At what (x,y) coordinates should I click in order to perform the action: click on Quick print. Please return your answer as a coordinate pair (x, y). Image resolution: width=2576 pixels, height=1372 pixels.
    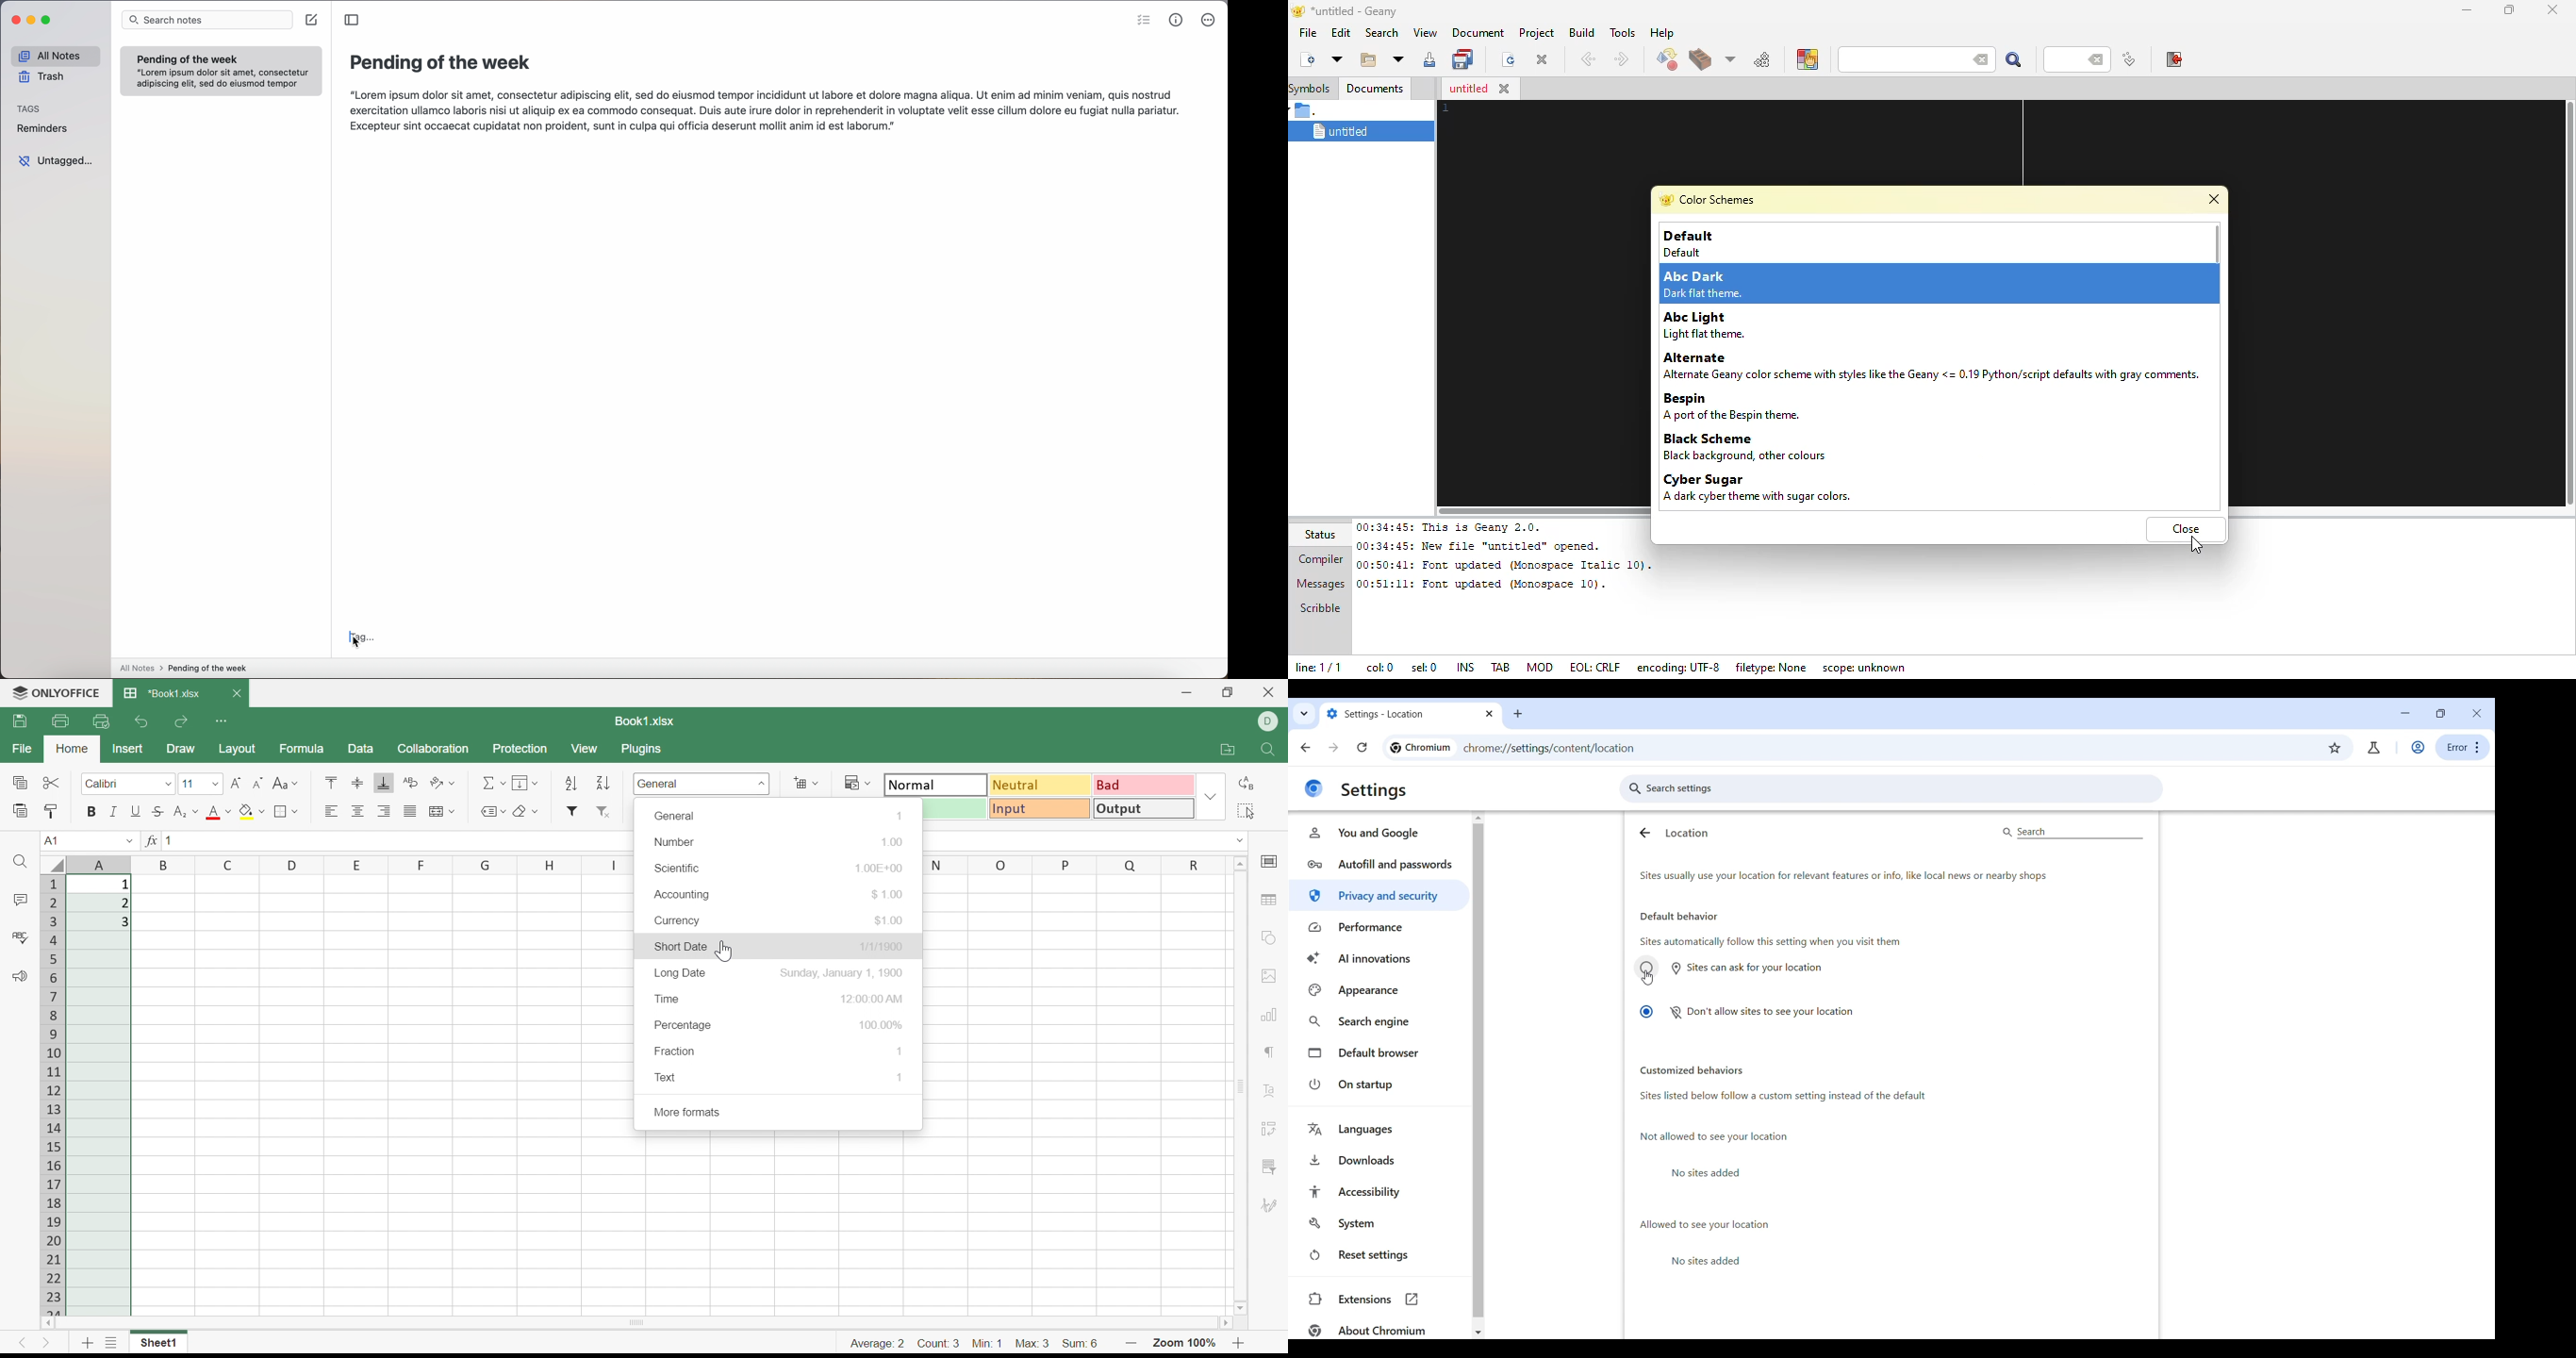
    Looking at the image, I should click on (103, 721).